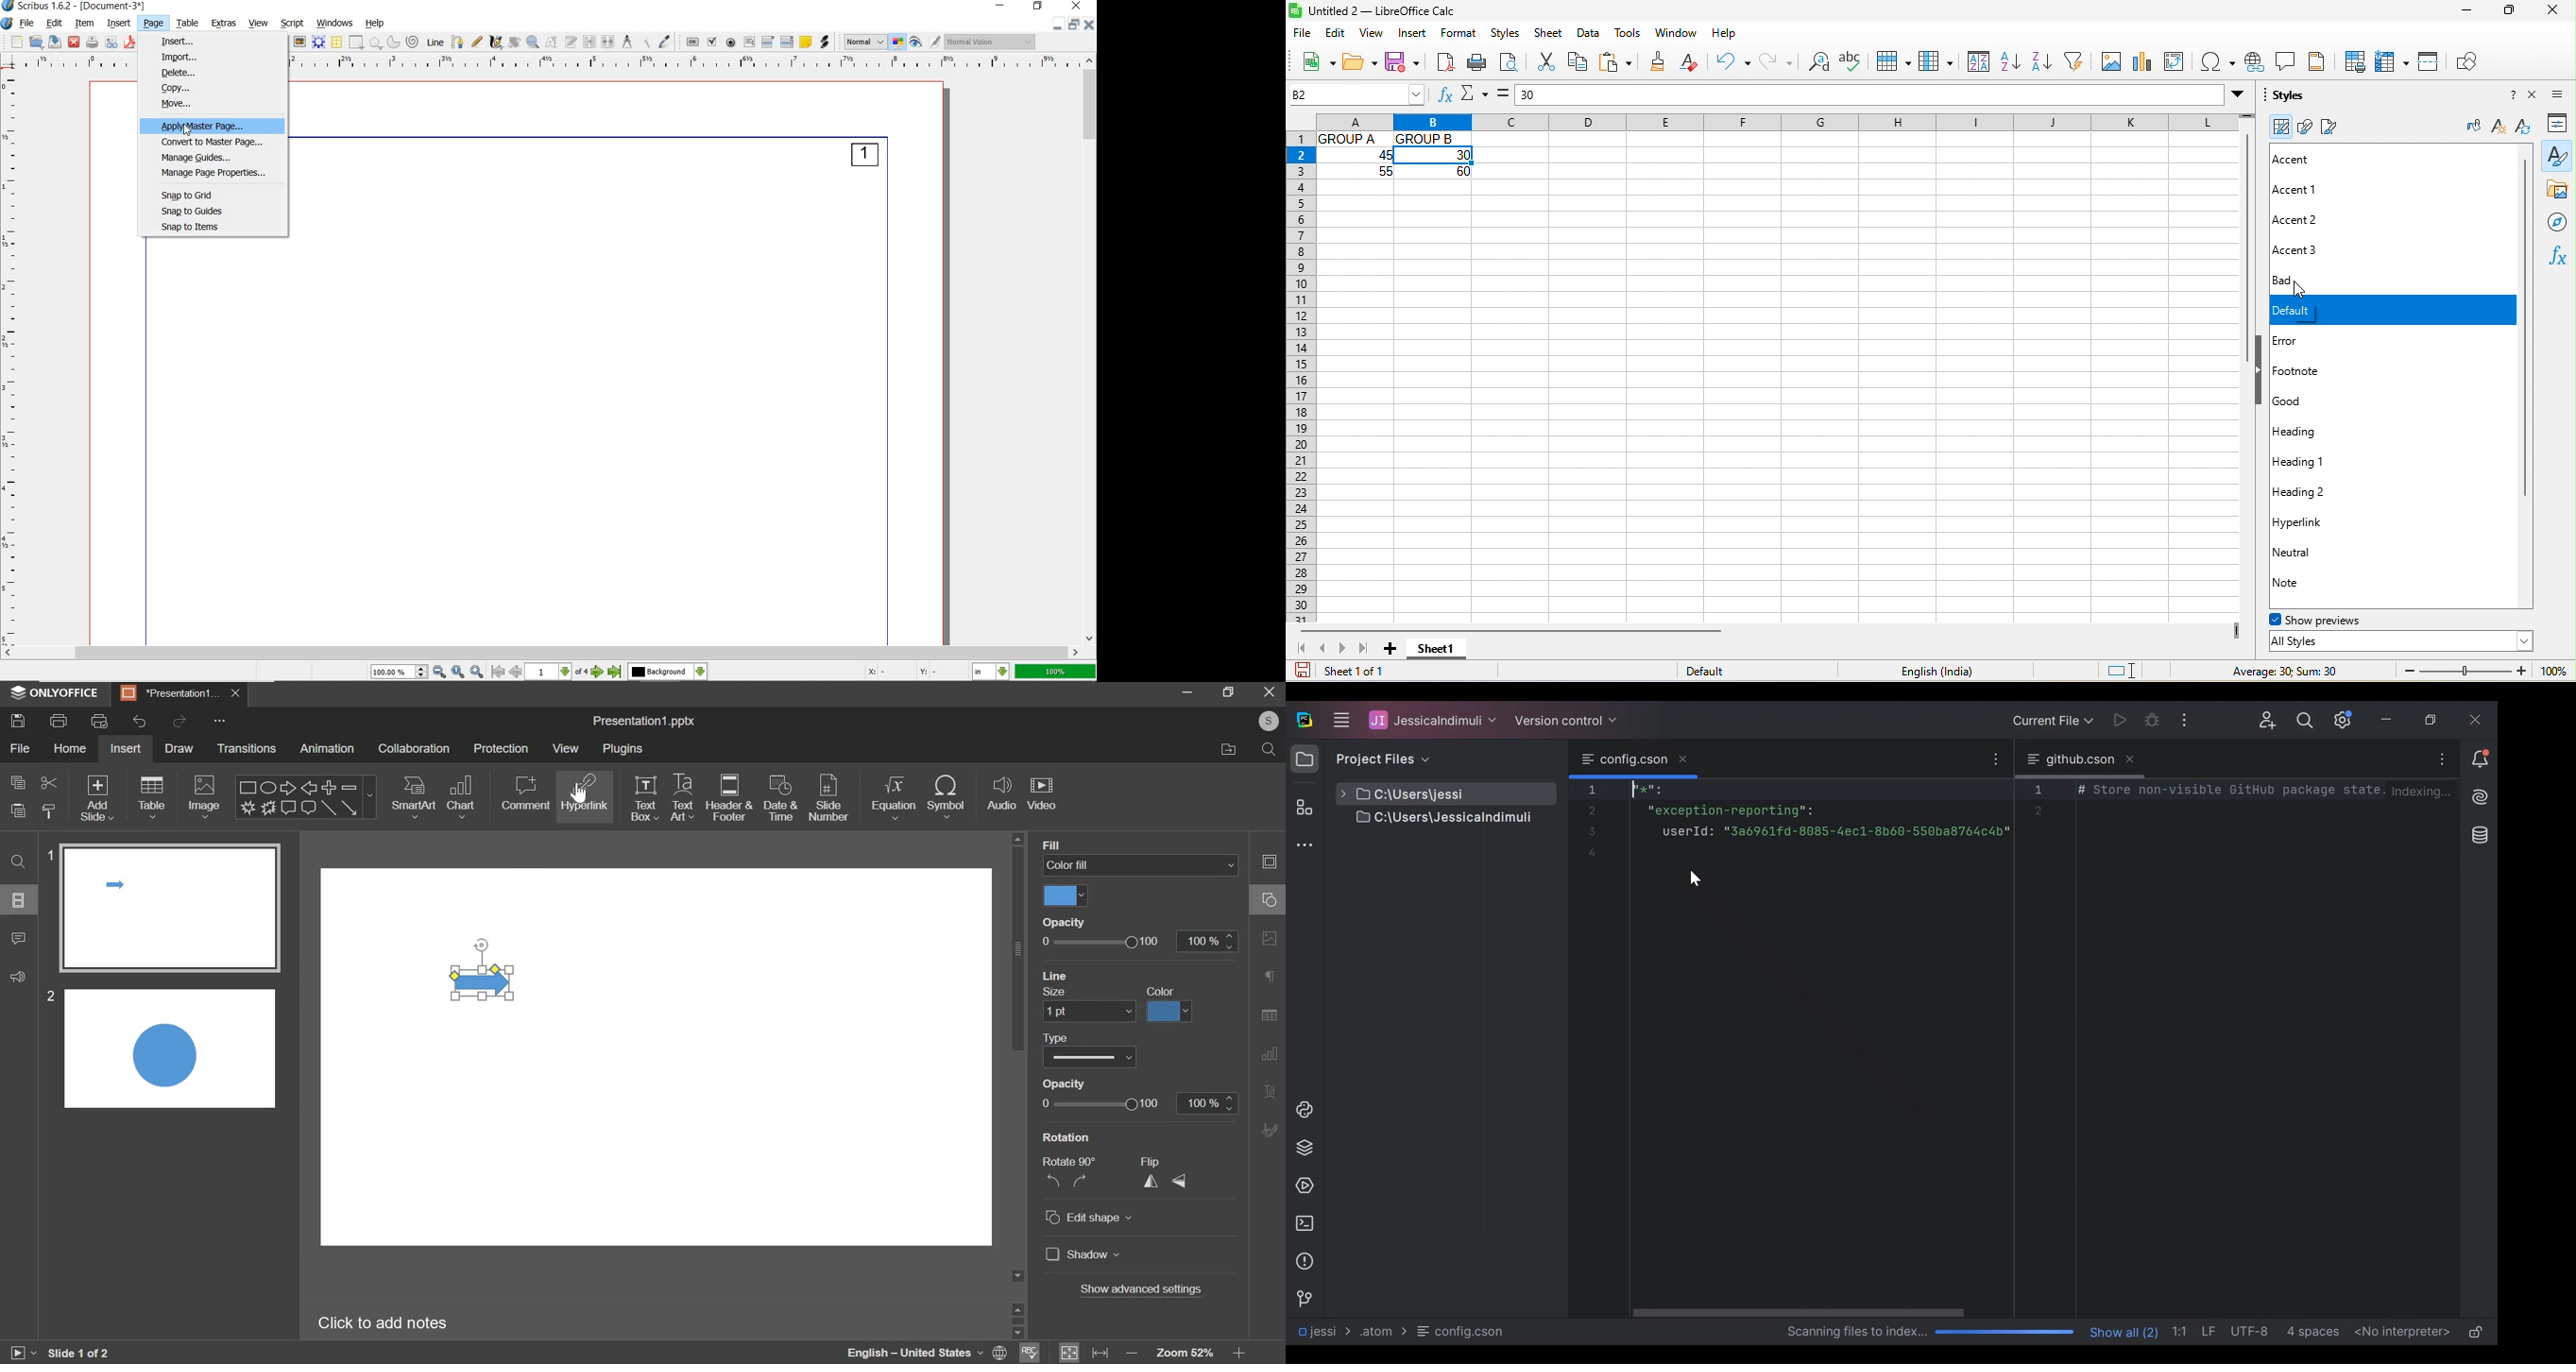 The image size is (2576, 1372). What do you see at coordinates (1272, 1129) in the screenshot?
I see `Signature settings` at bounding box center [1272, 1129].